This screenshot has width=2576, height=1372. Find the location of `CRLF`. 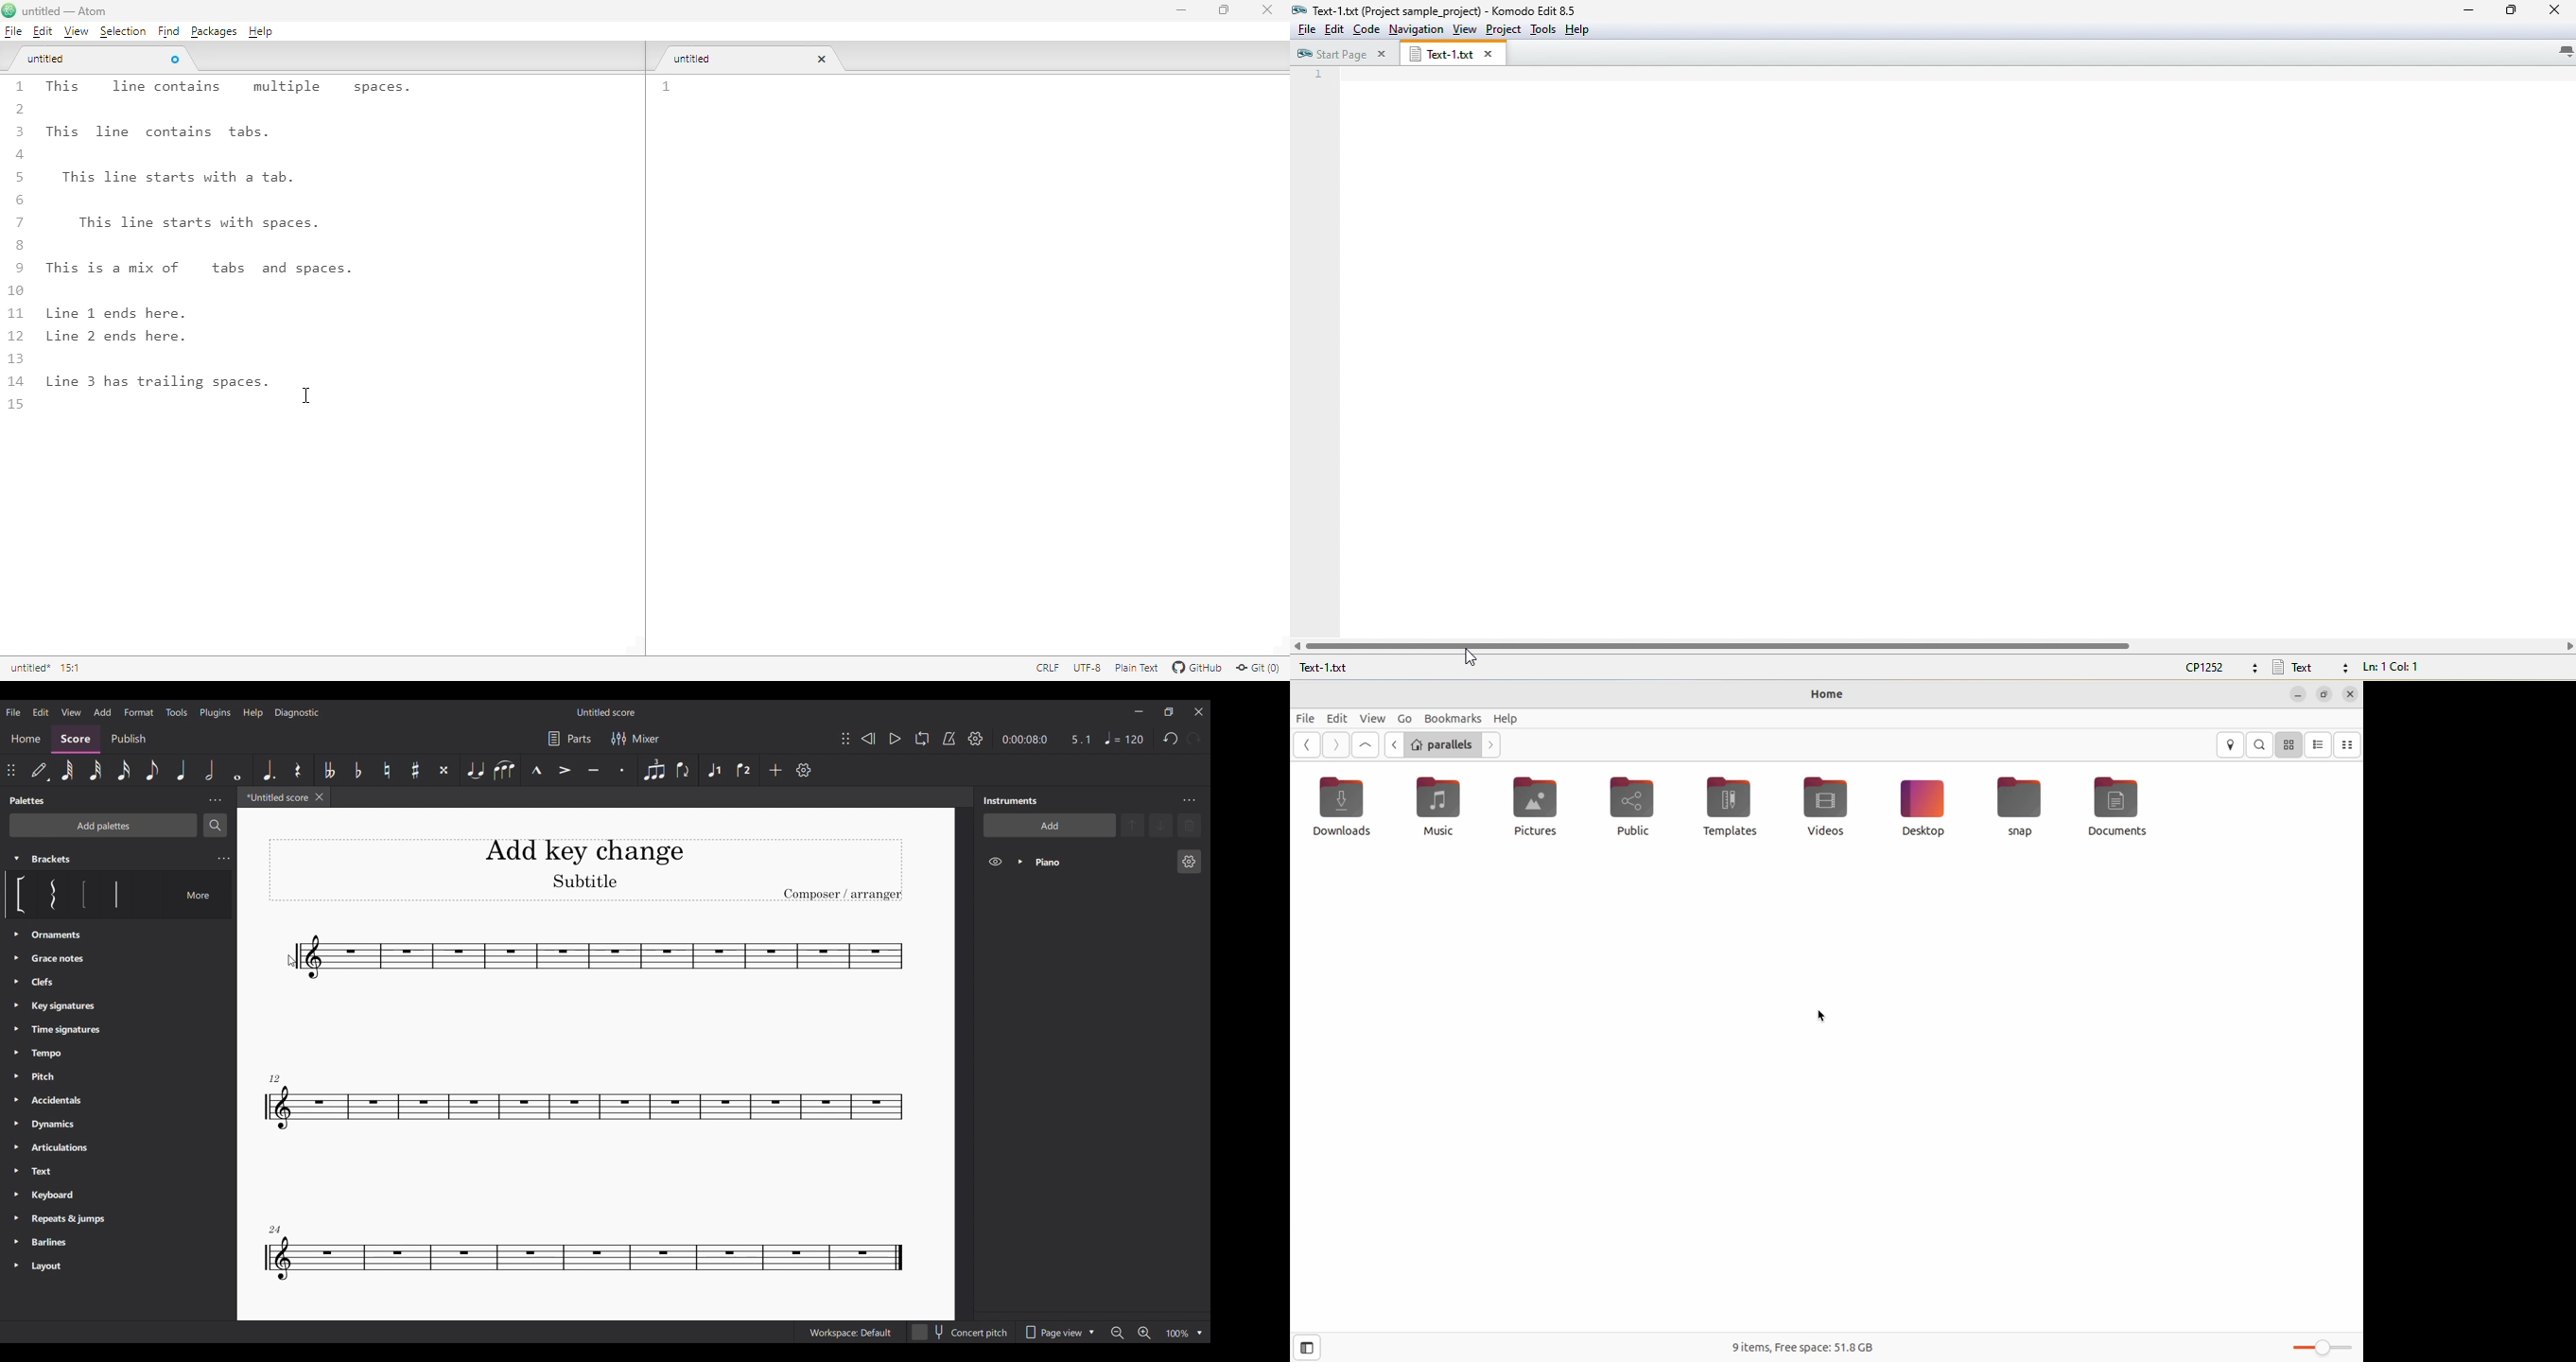

CRLF is located at coordinates (1046, 667).